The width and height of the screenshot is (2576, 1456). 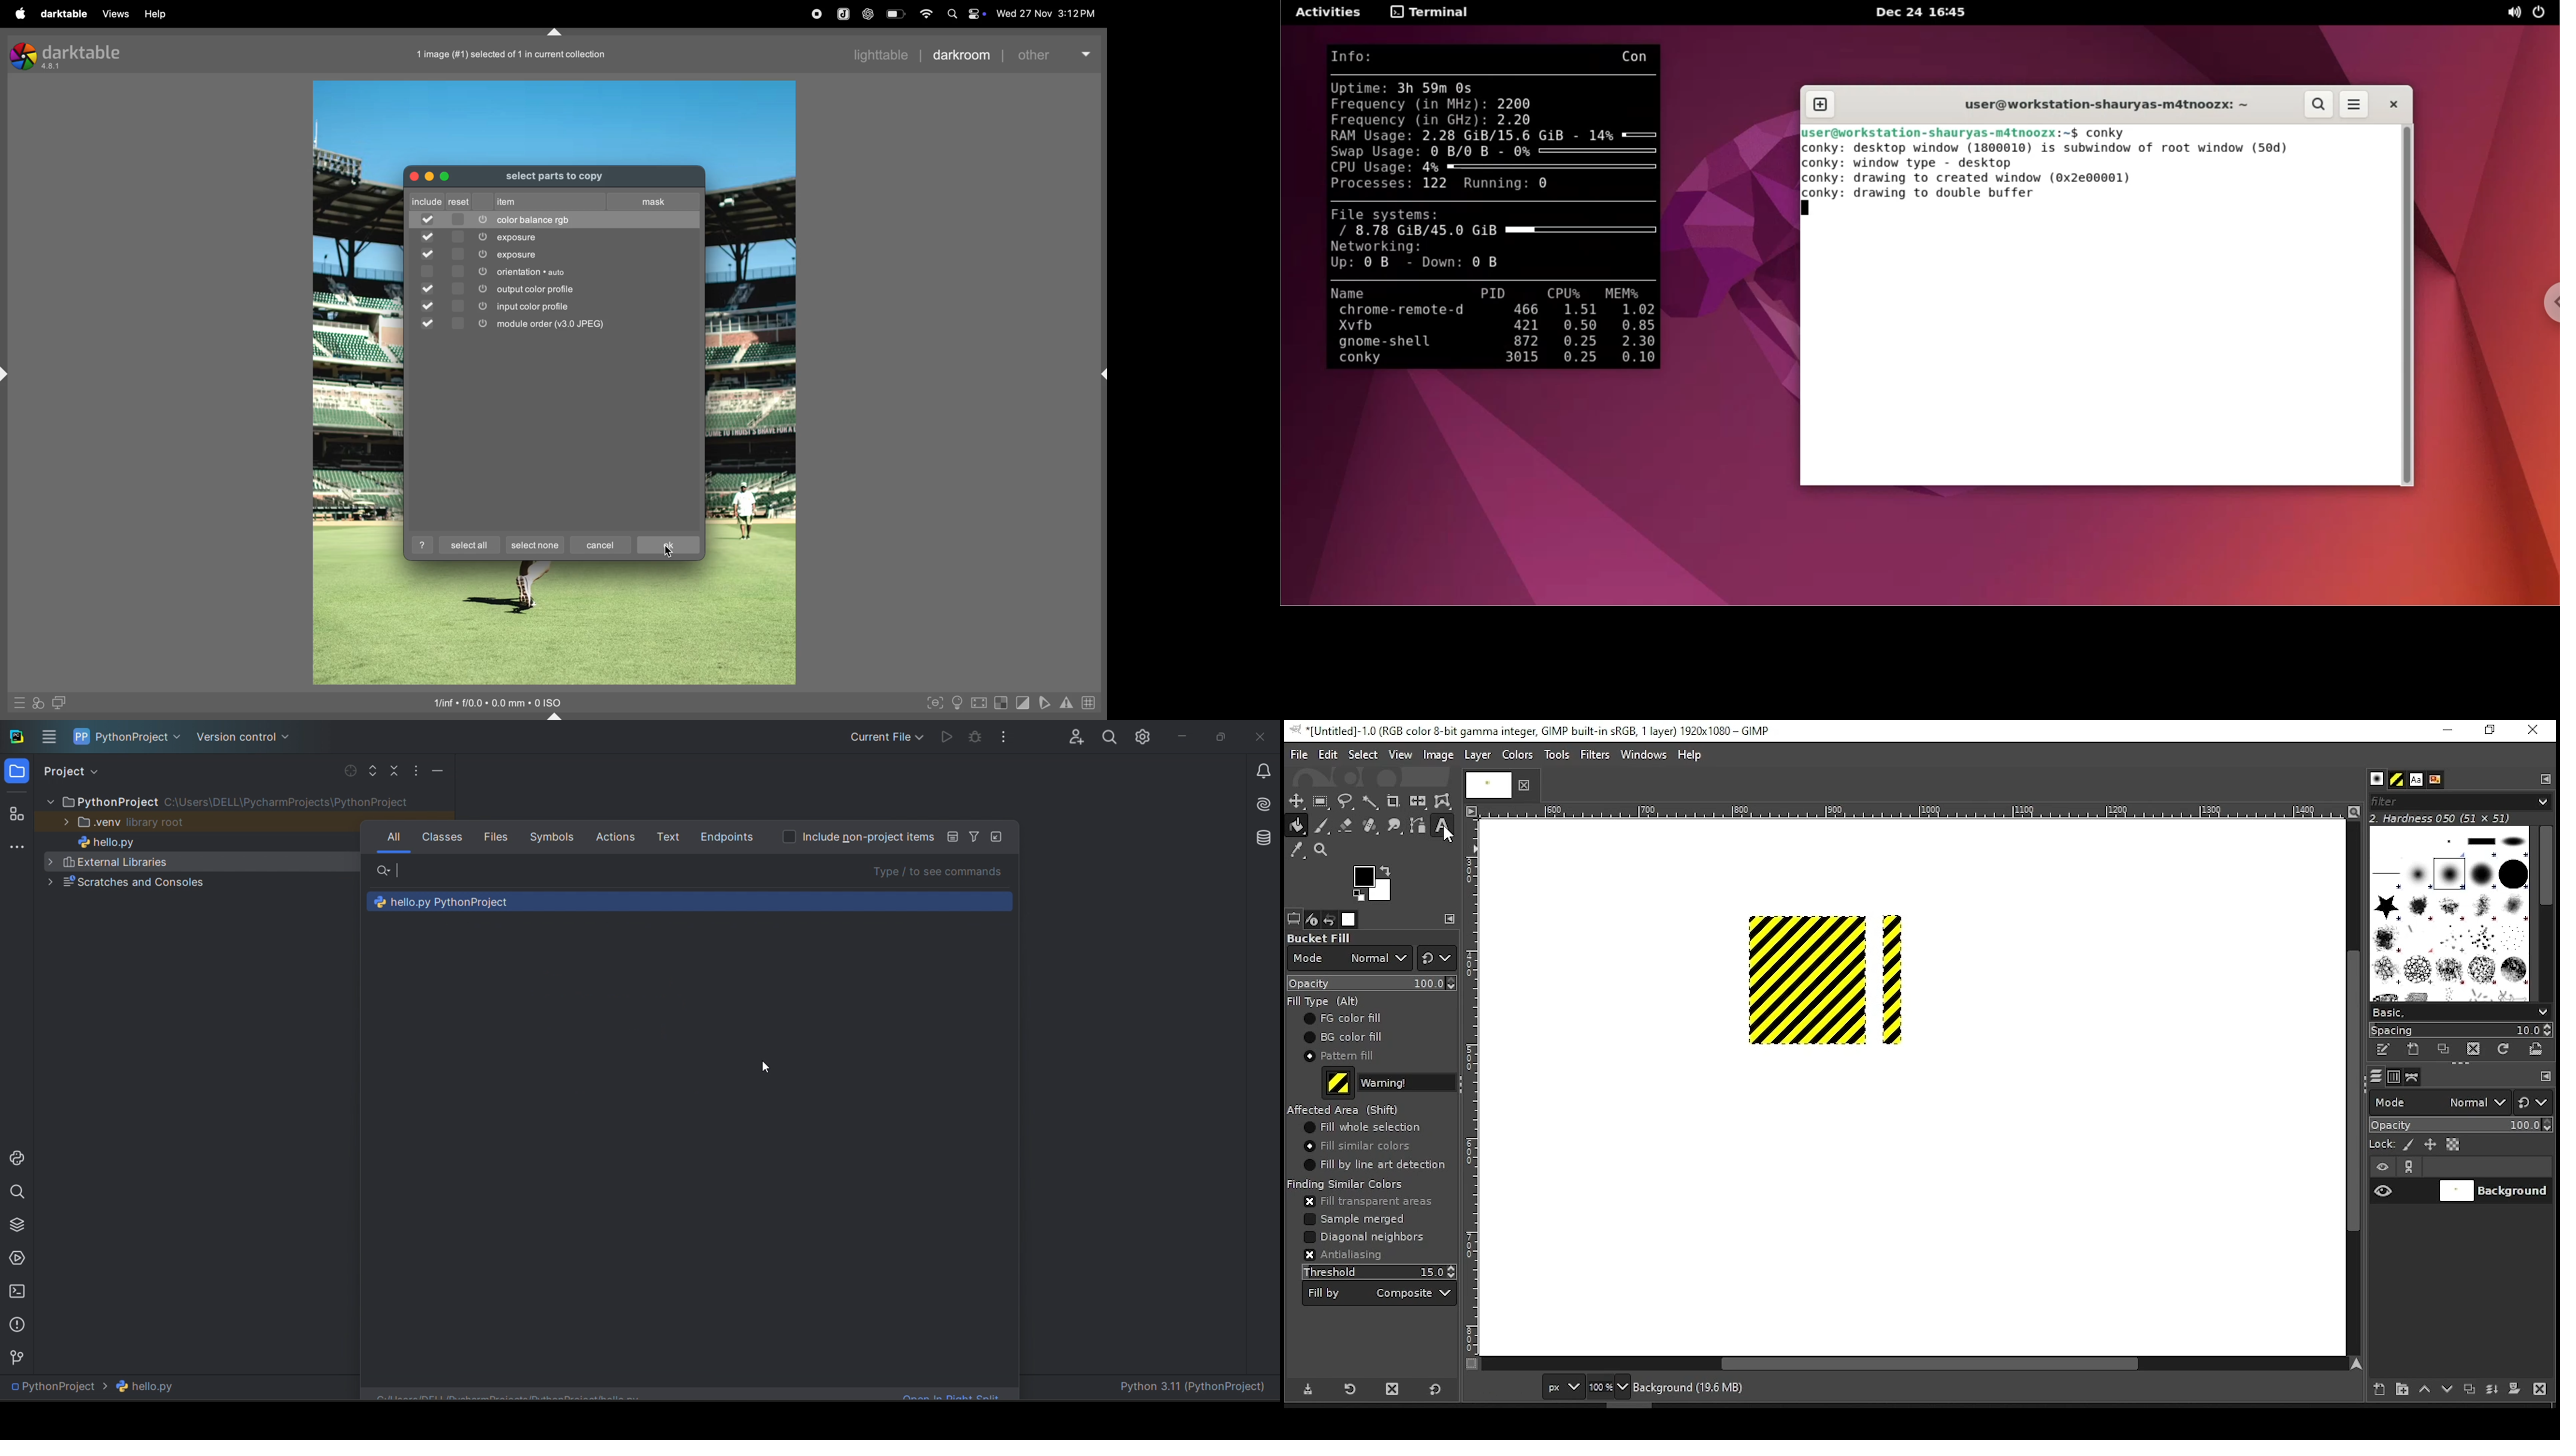 I want to click on quick aceess to panel, so click(x=20, y=702).